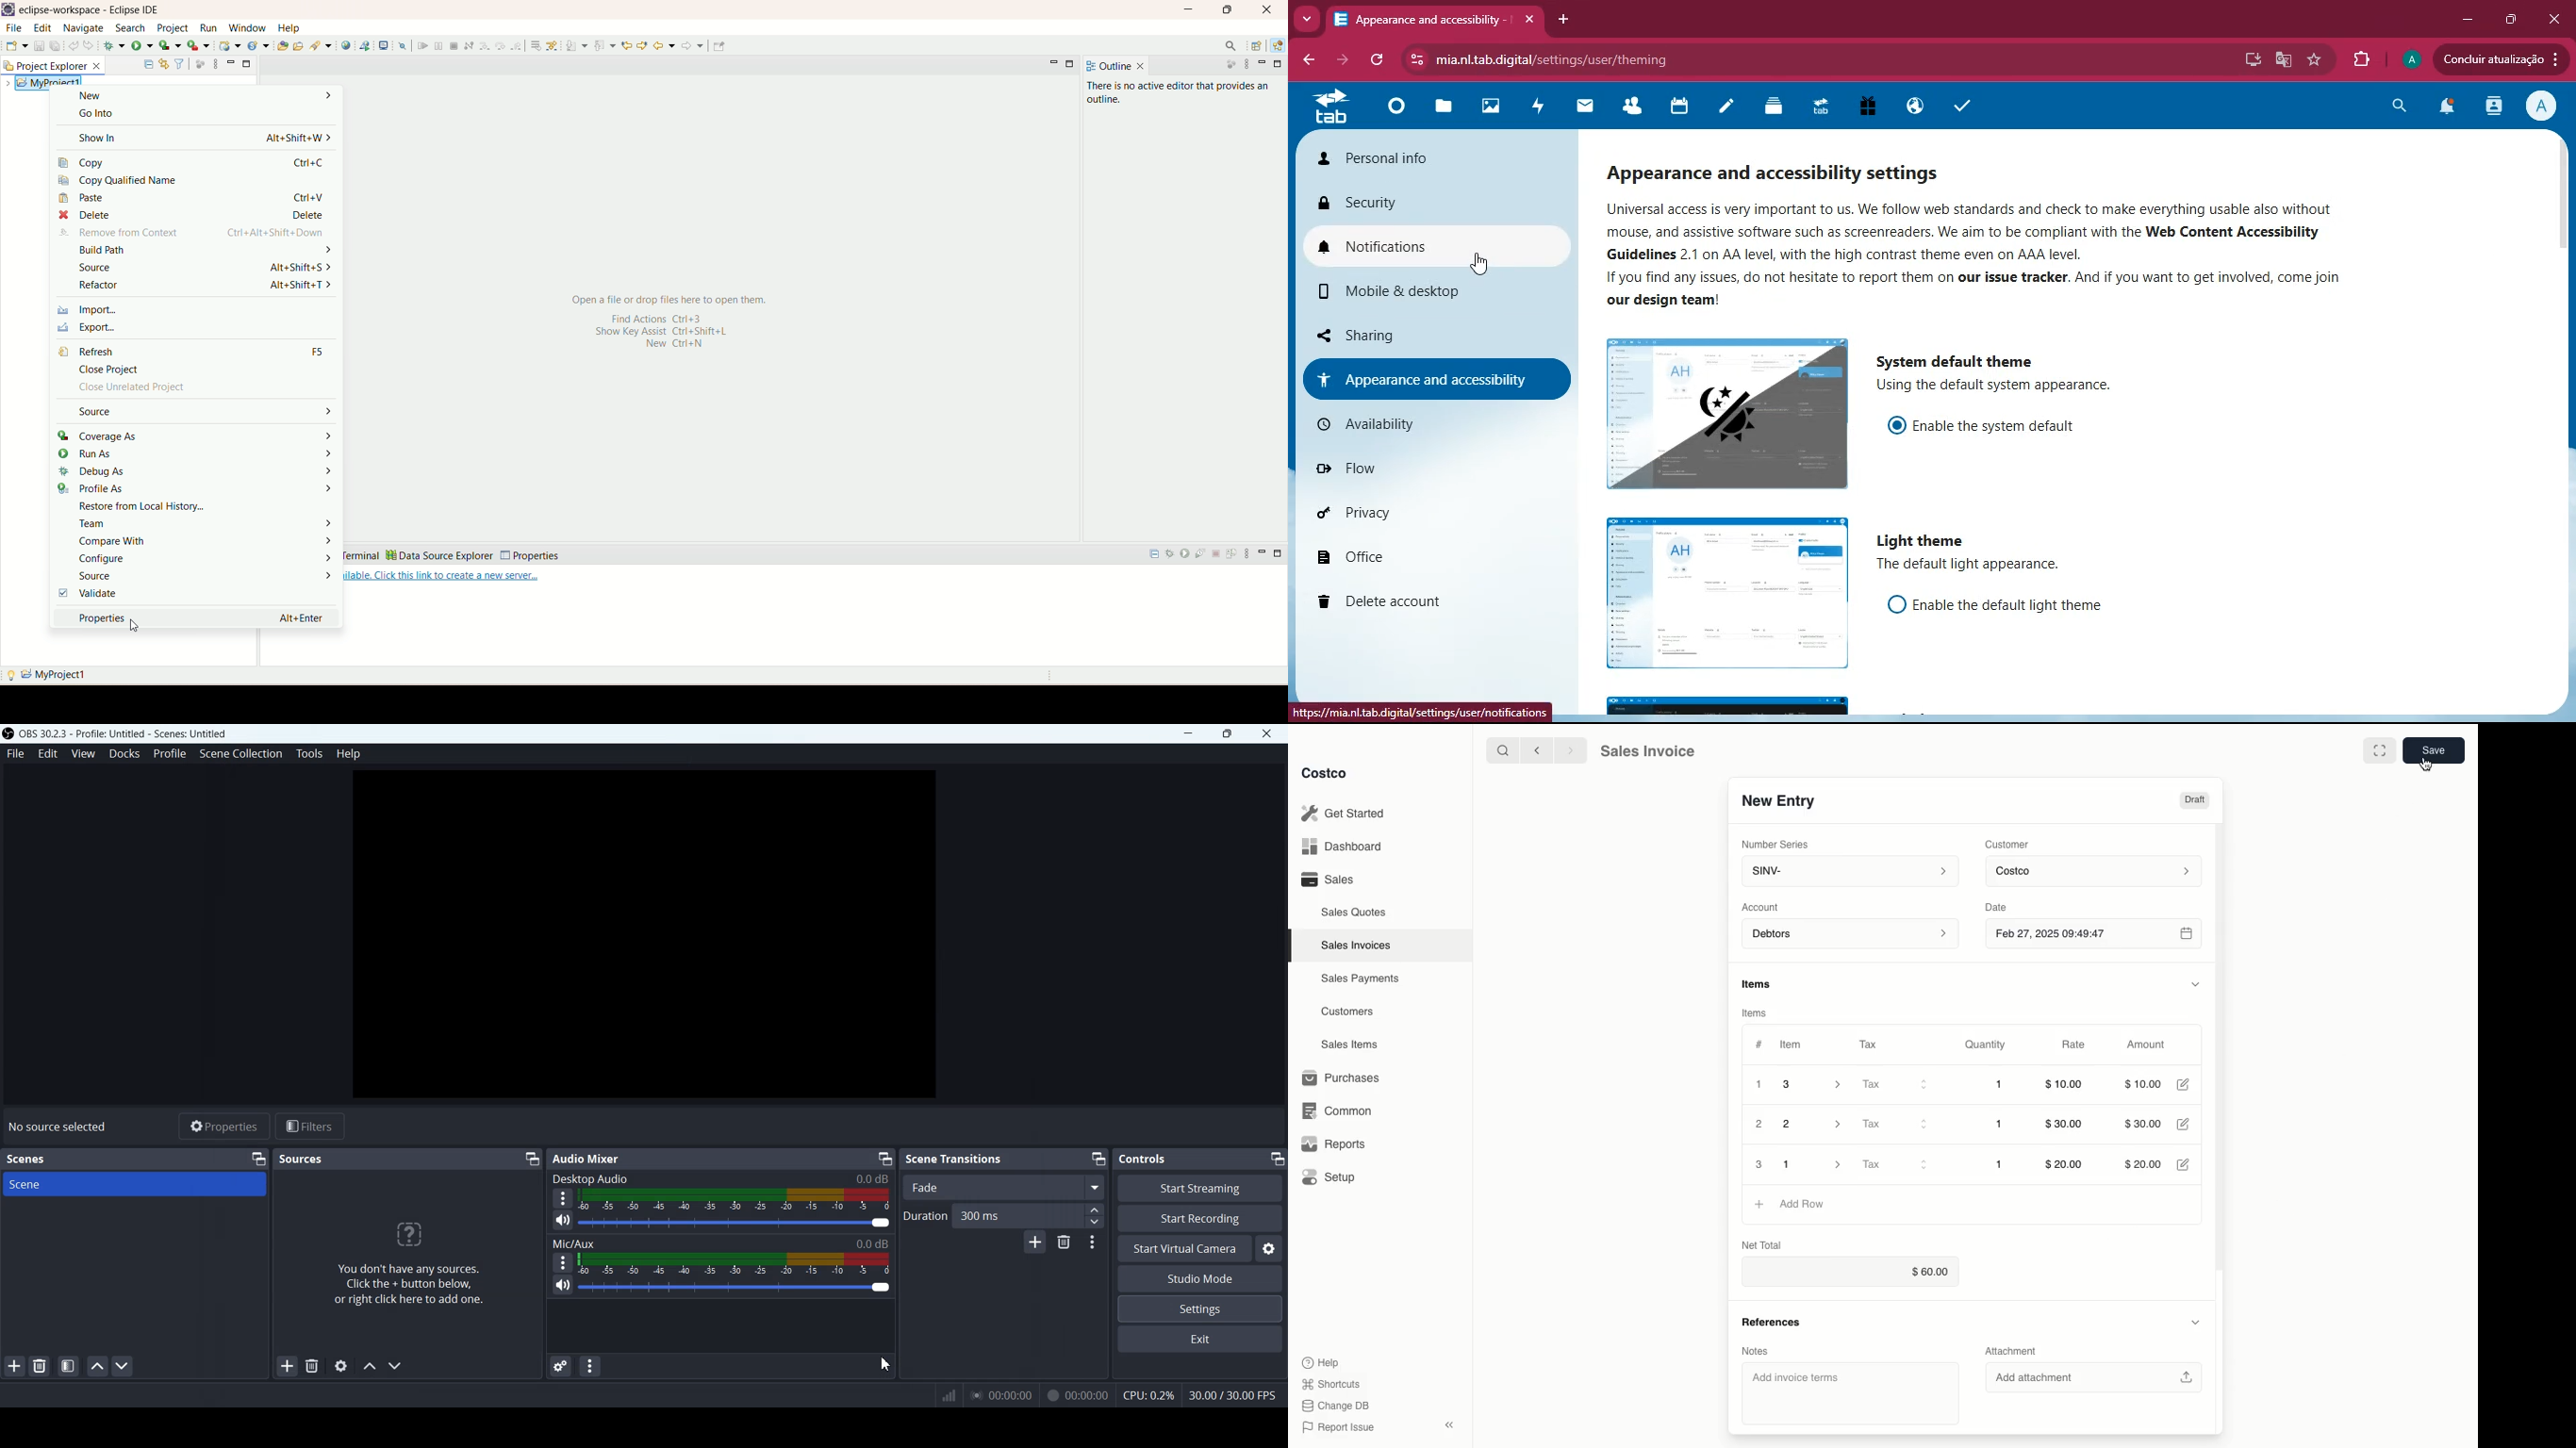 The height and width of the screenshot is (1456, 2576). Describe the element at coordinates (1093, 1243) in the screenshot. I see `Transition properties` at that location.